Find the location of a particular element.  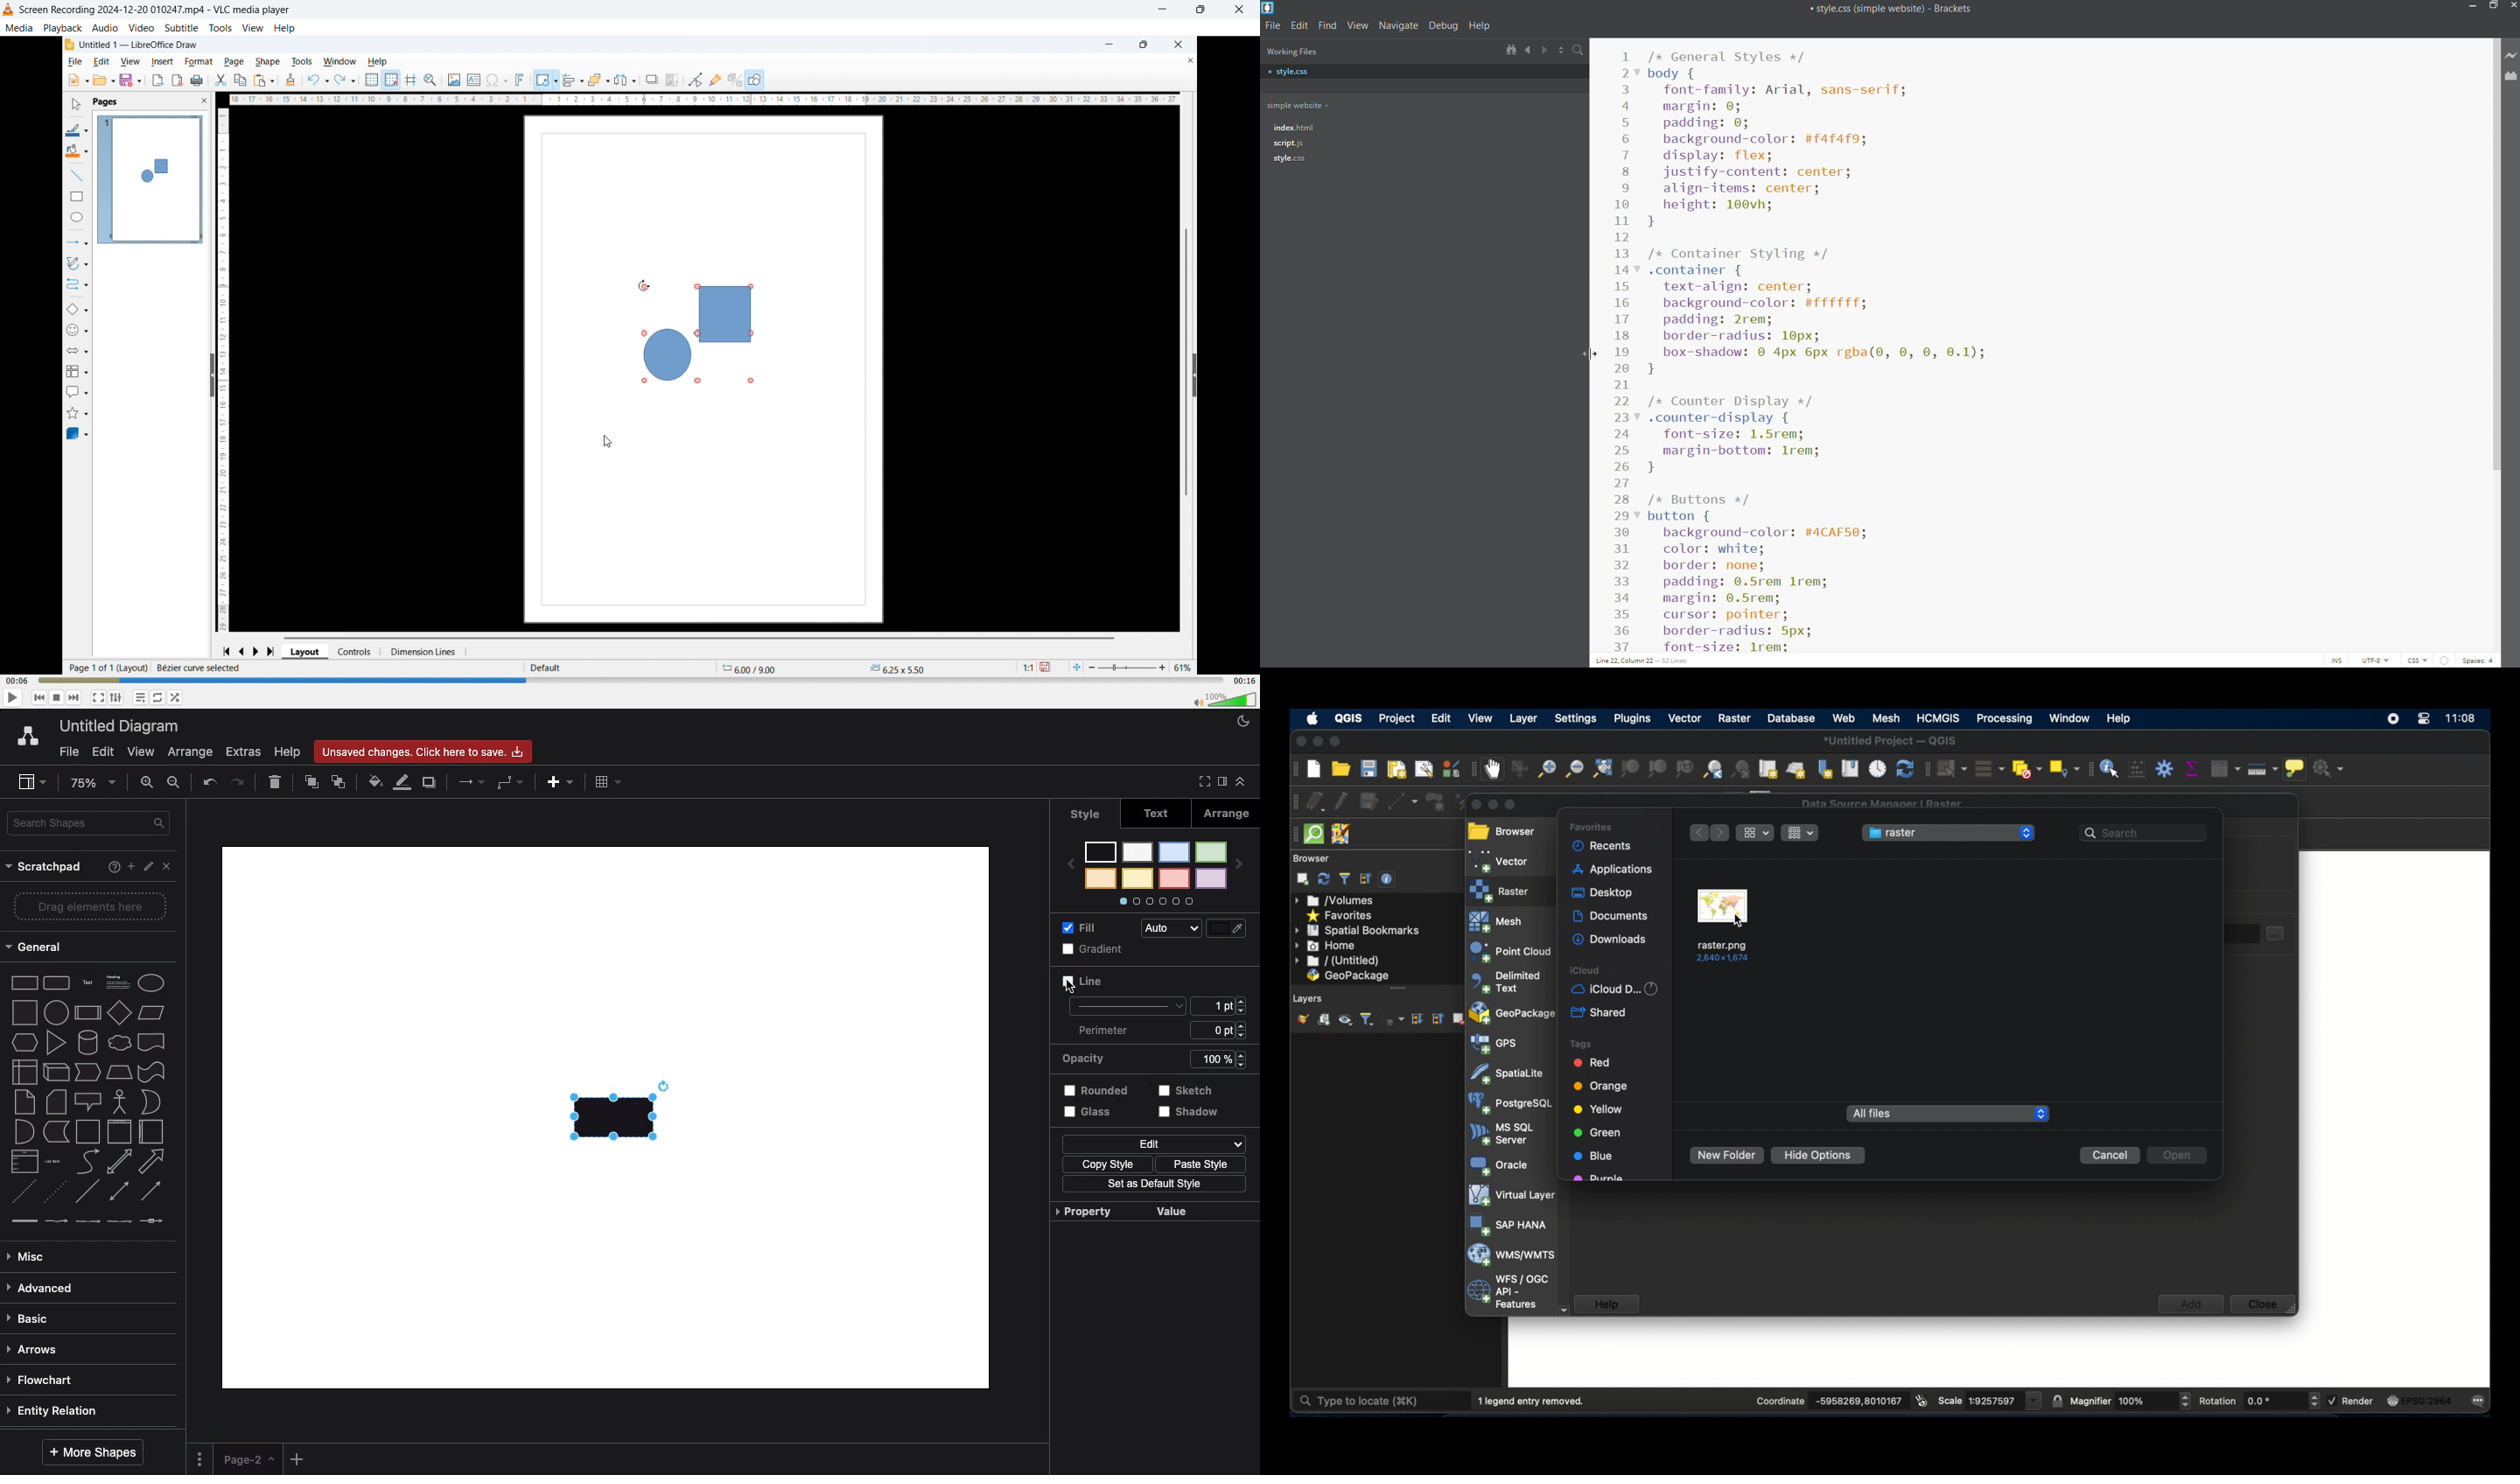

callout is located at coordinates (89, 1101).